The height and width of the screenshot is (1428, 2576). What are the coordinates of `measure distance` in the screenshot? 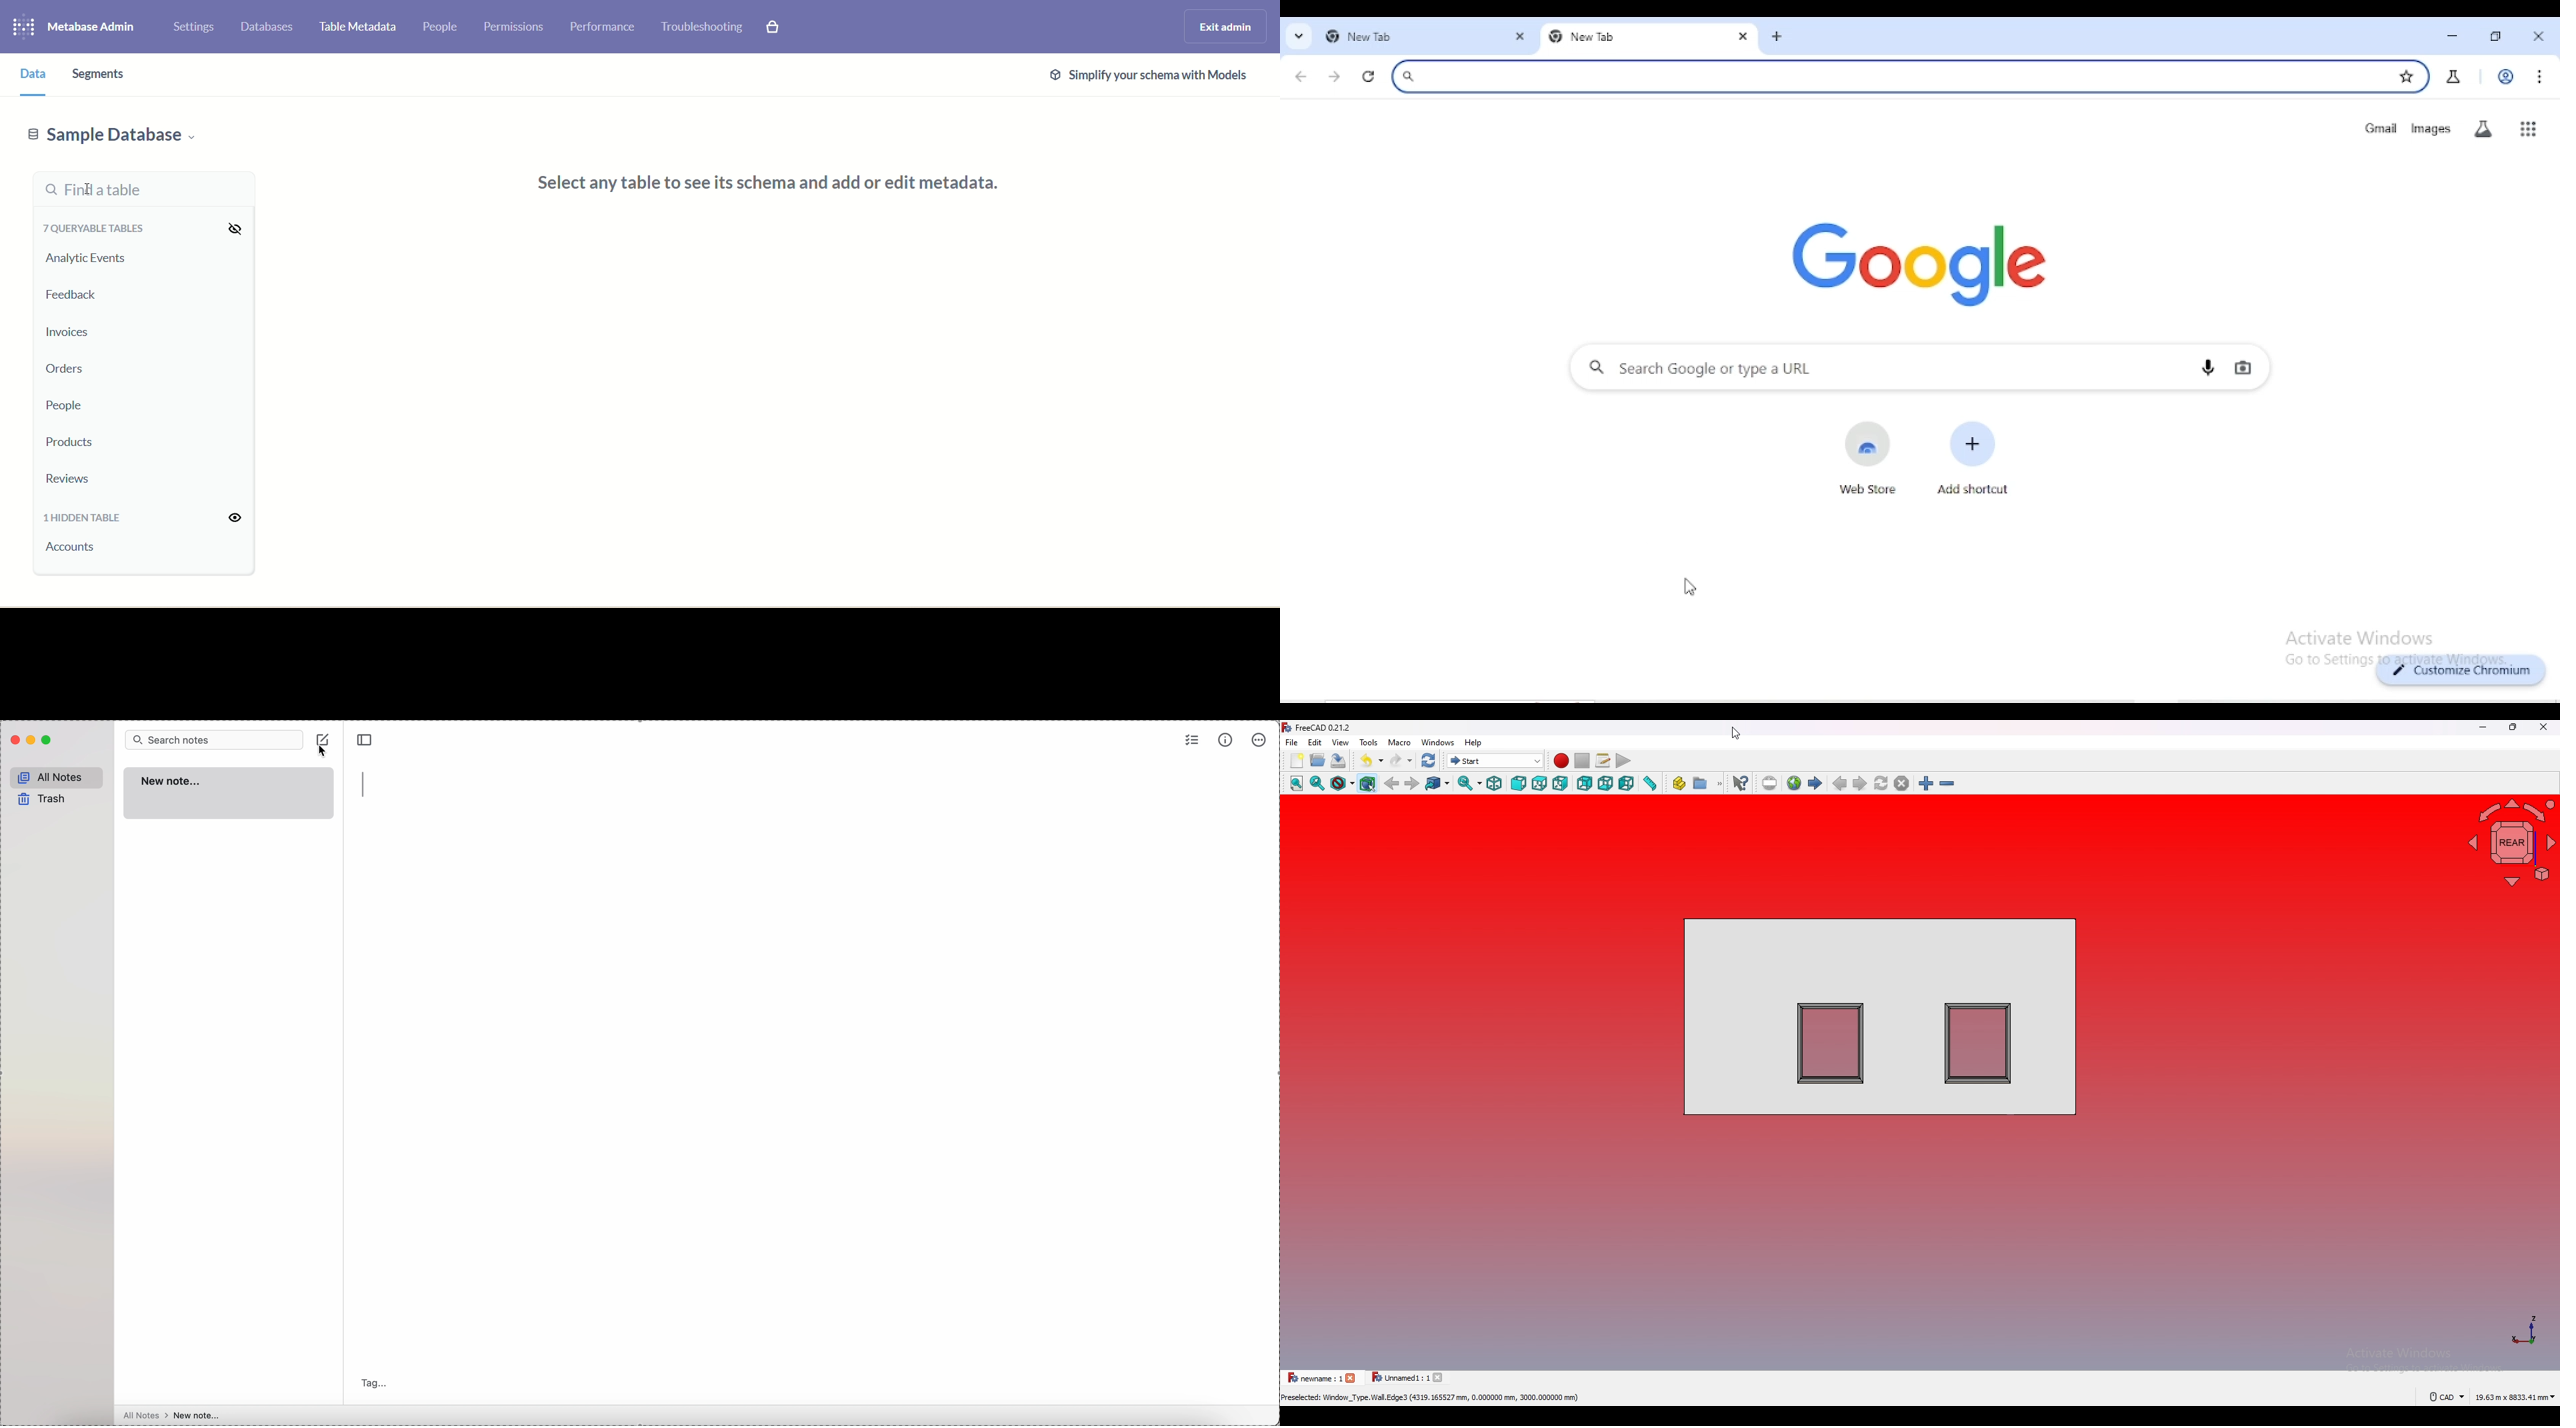 It's located at (1649, 783).